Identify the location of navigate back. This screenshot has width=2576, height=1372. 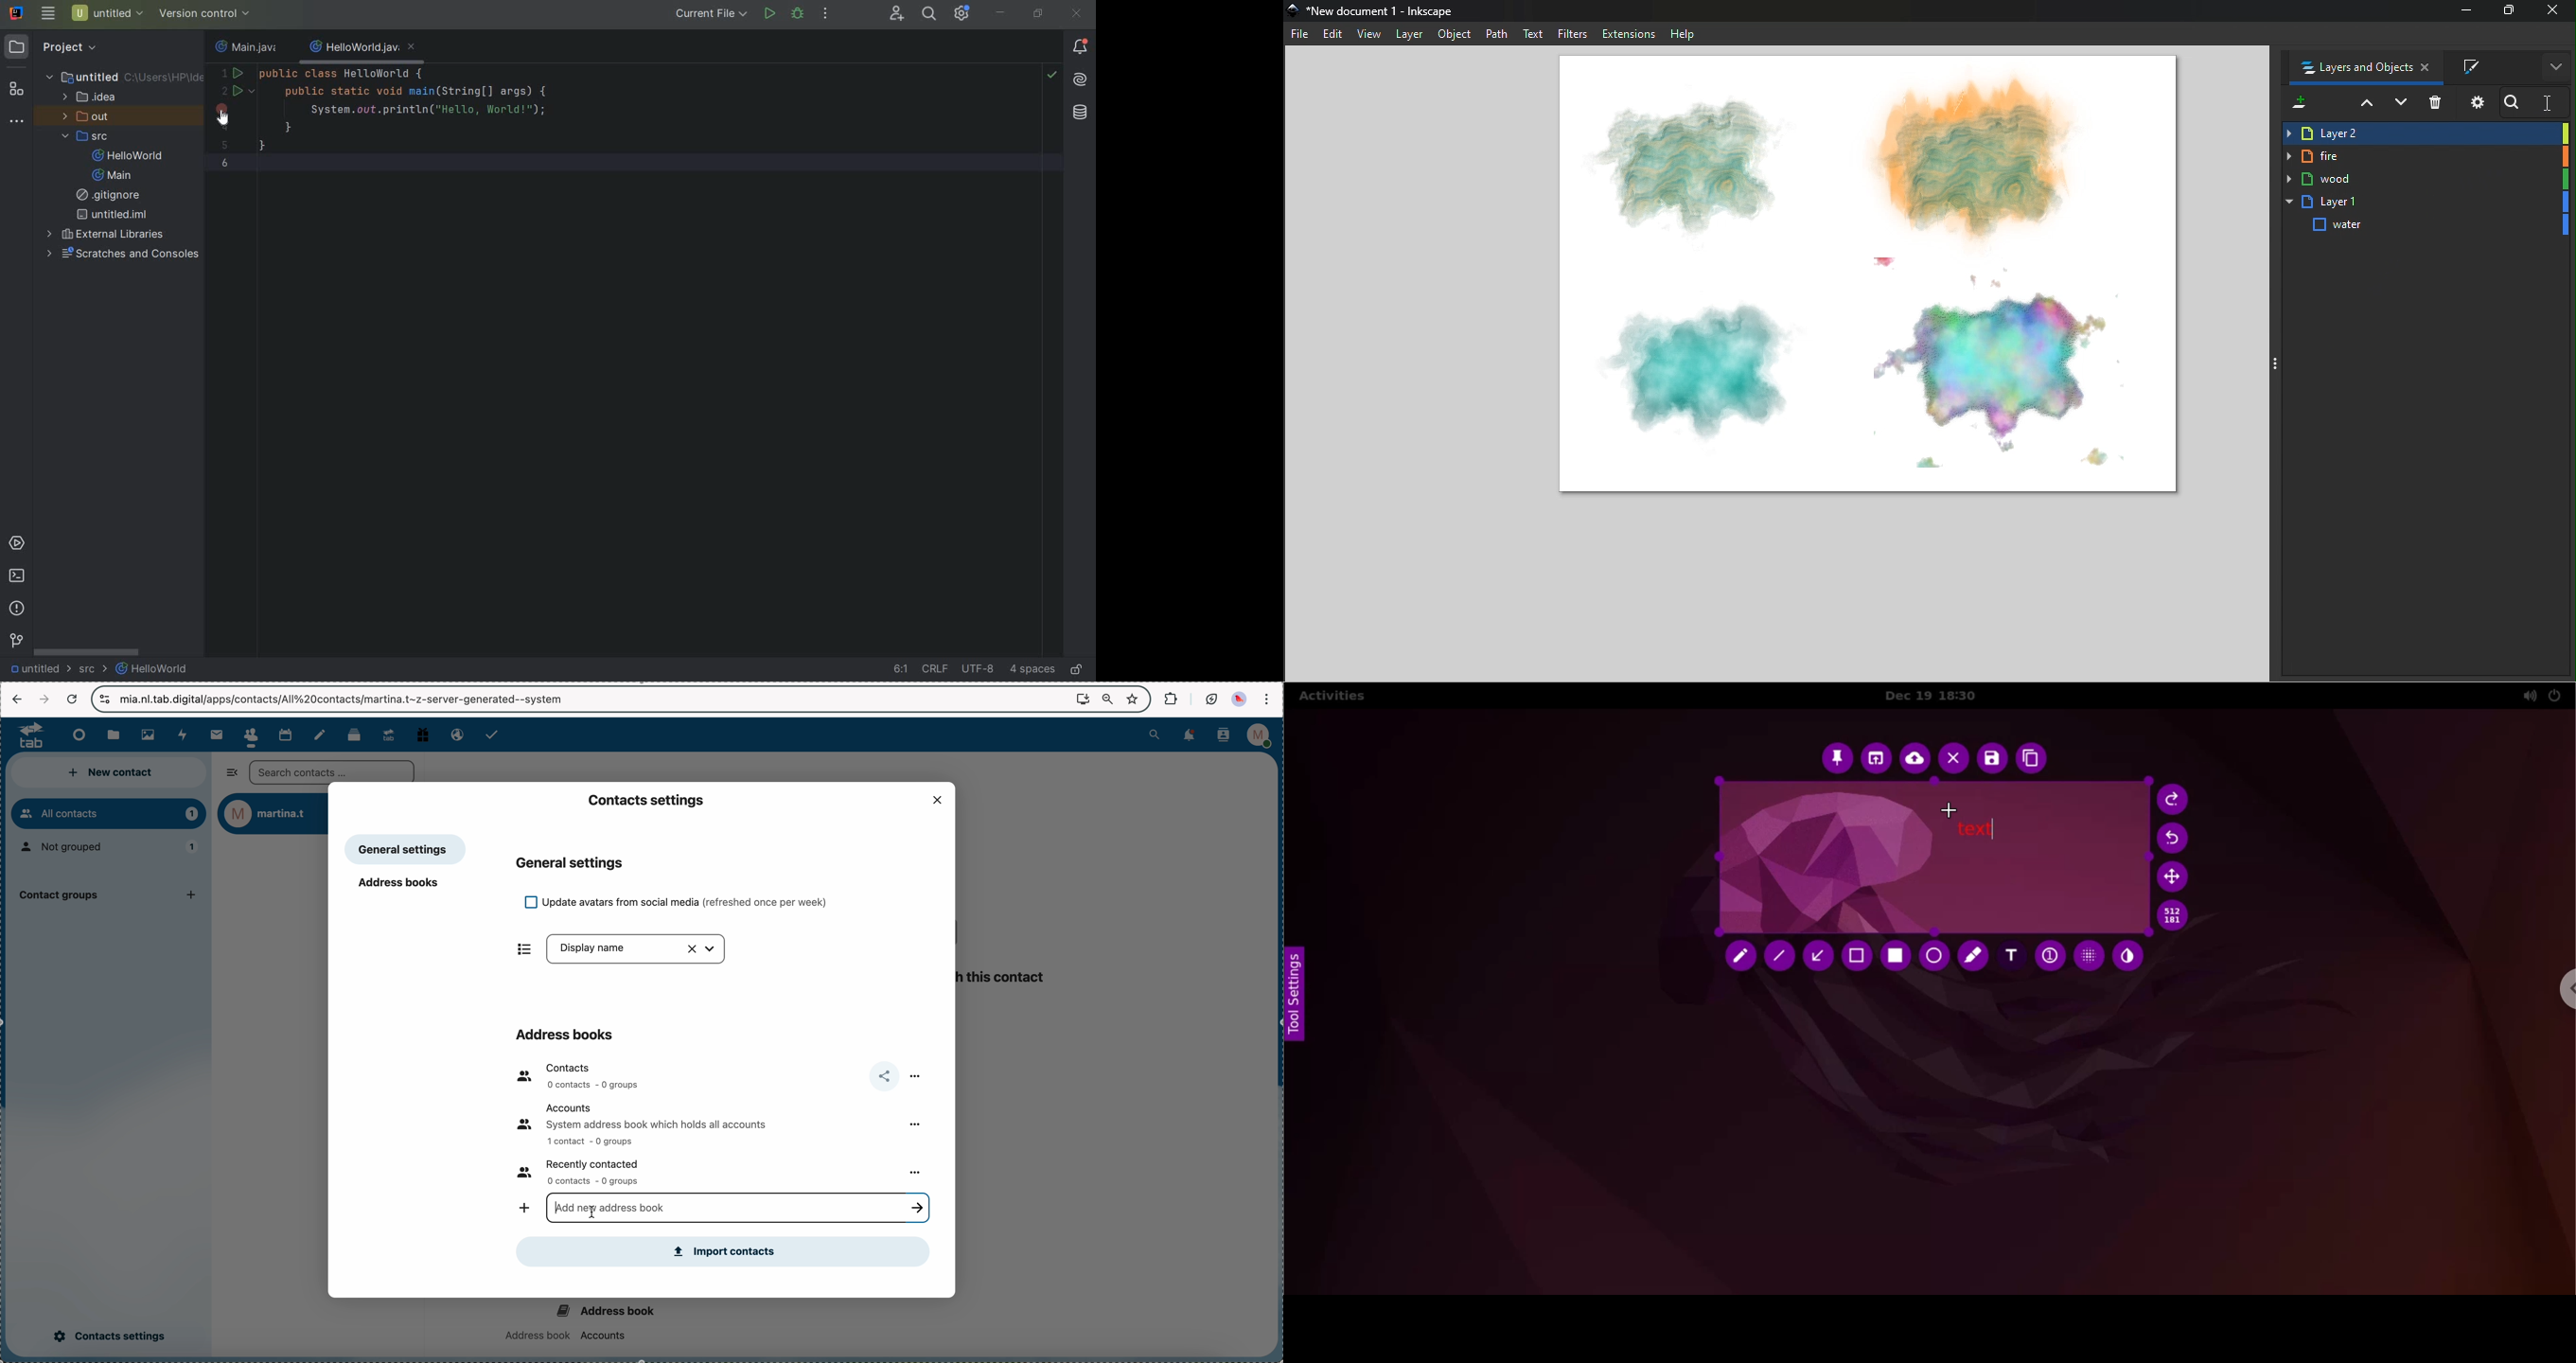
(15, 698).